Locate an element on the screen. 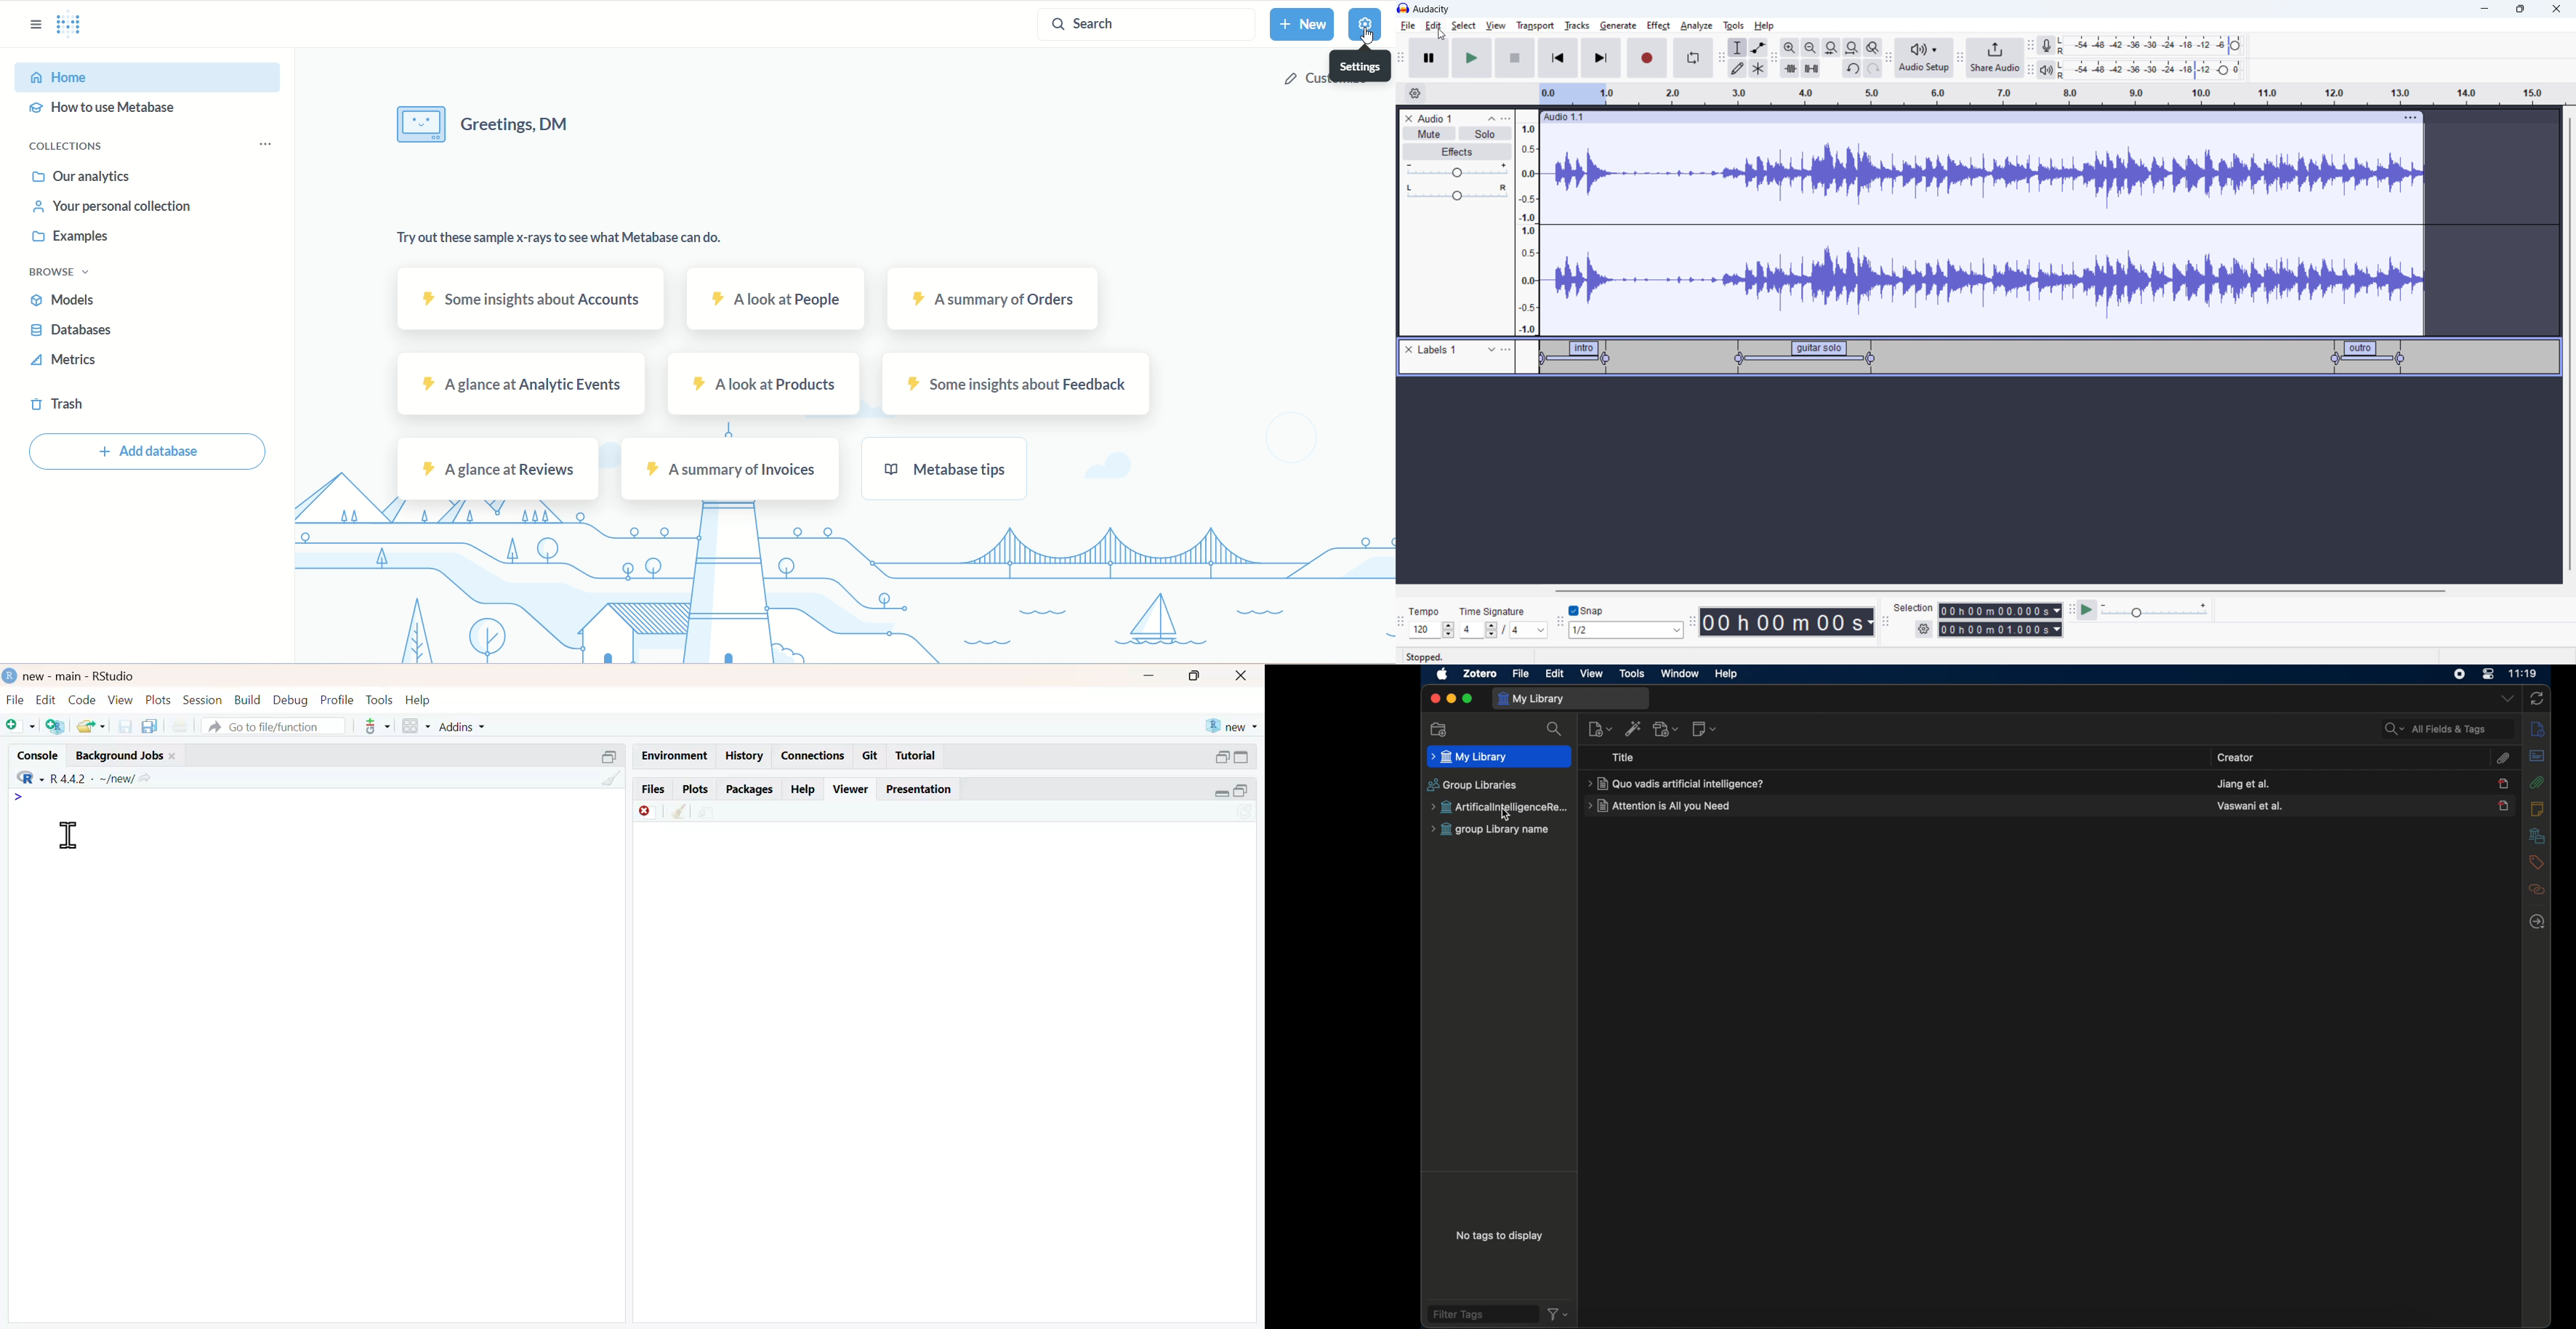  new collection is located at coordinates (1440, 730).